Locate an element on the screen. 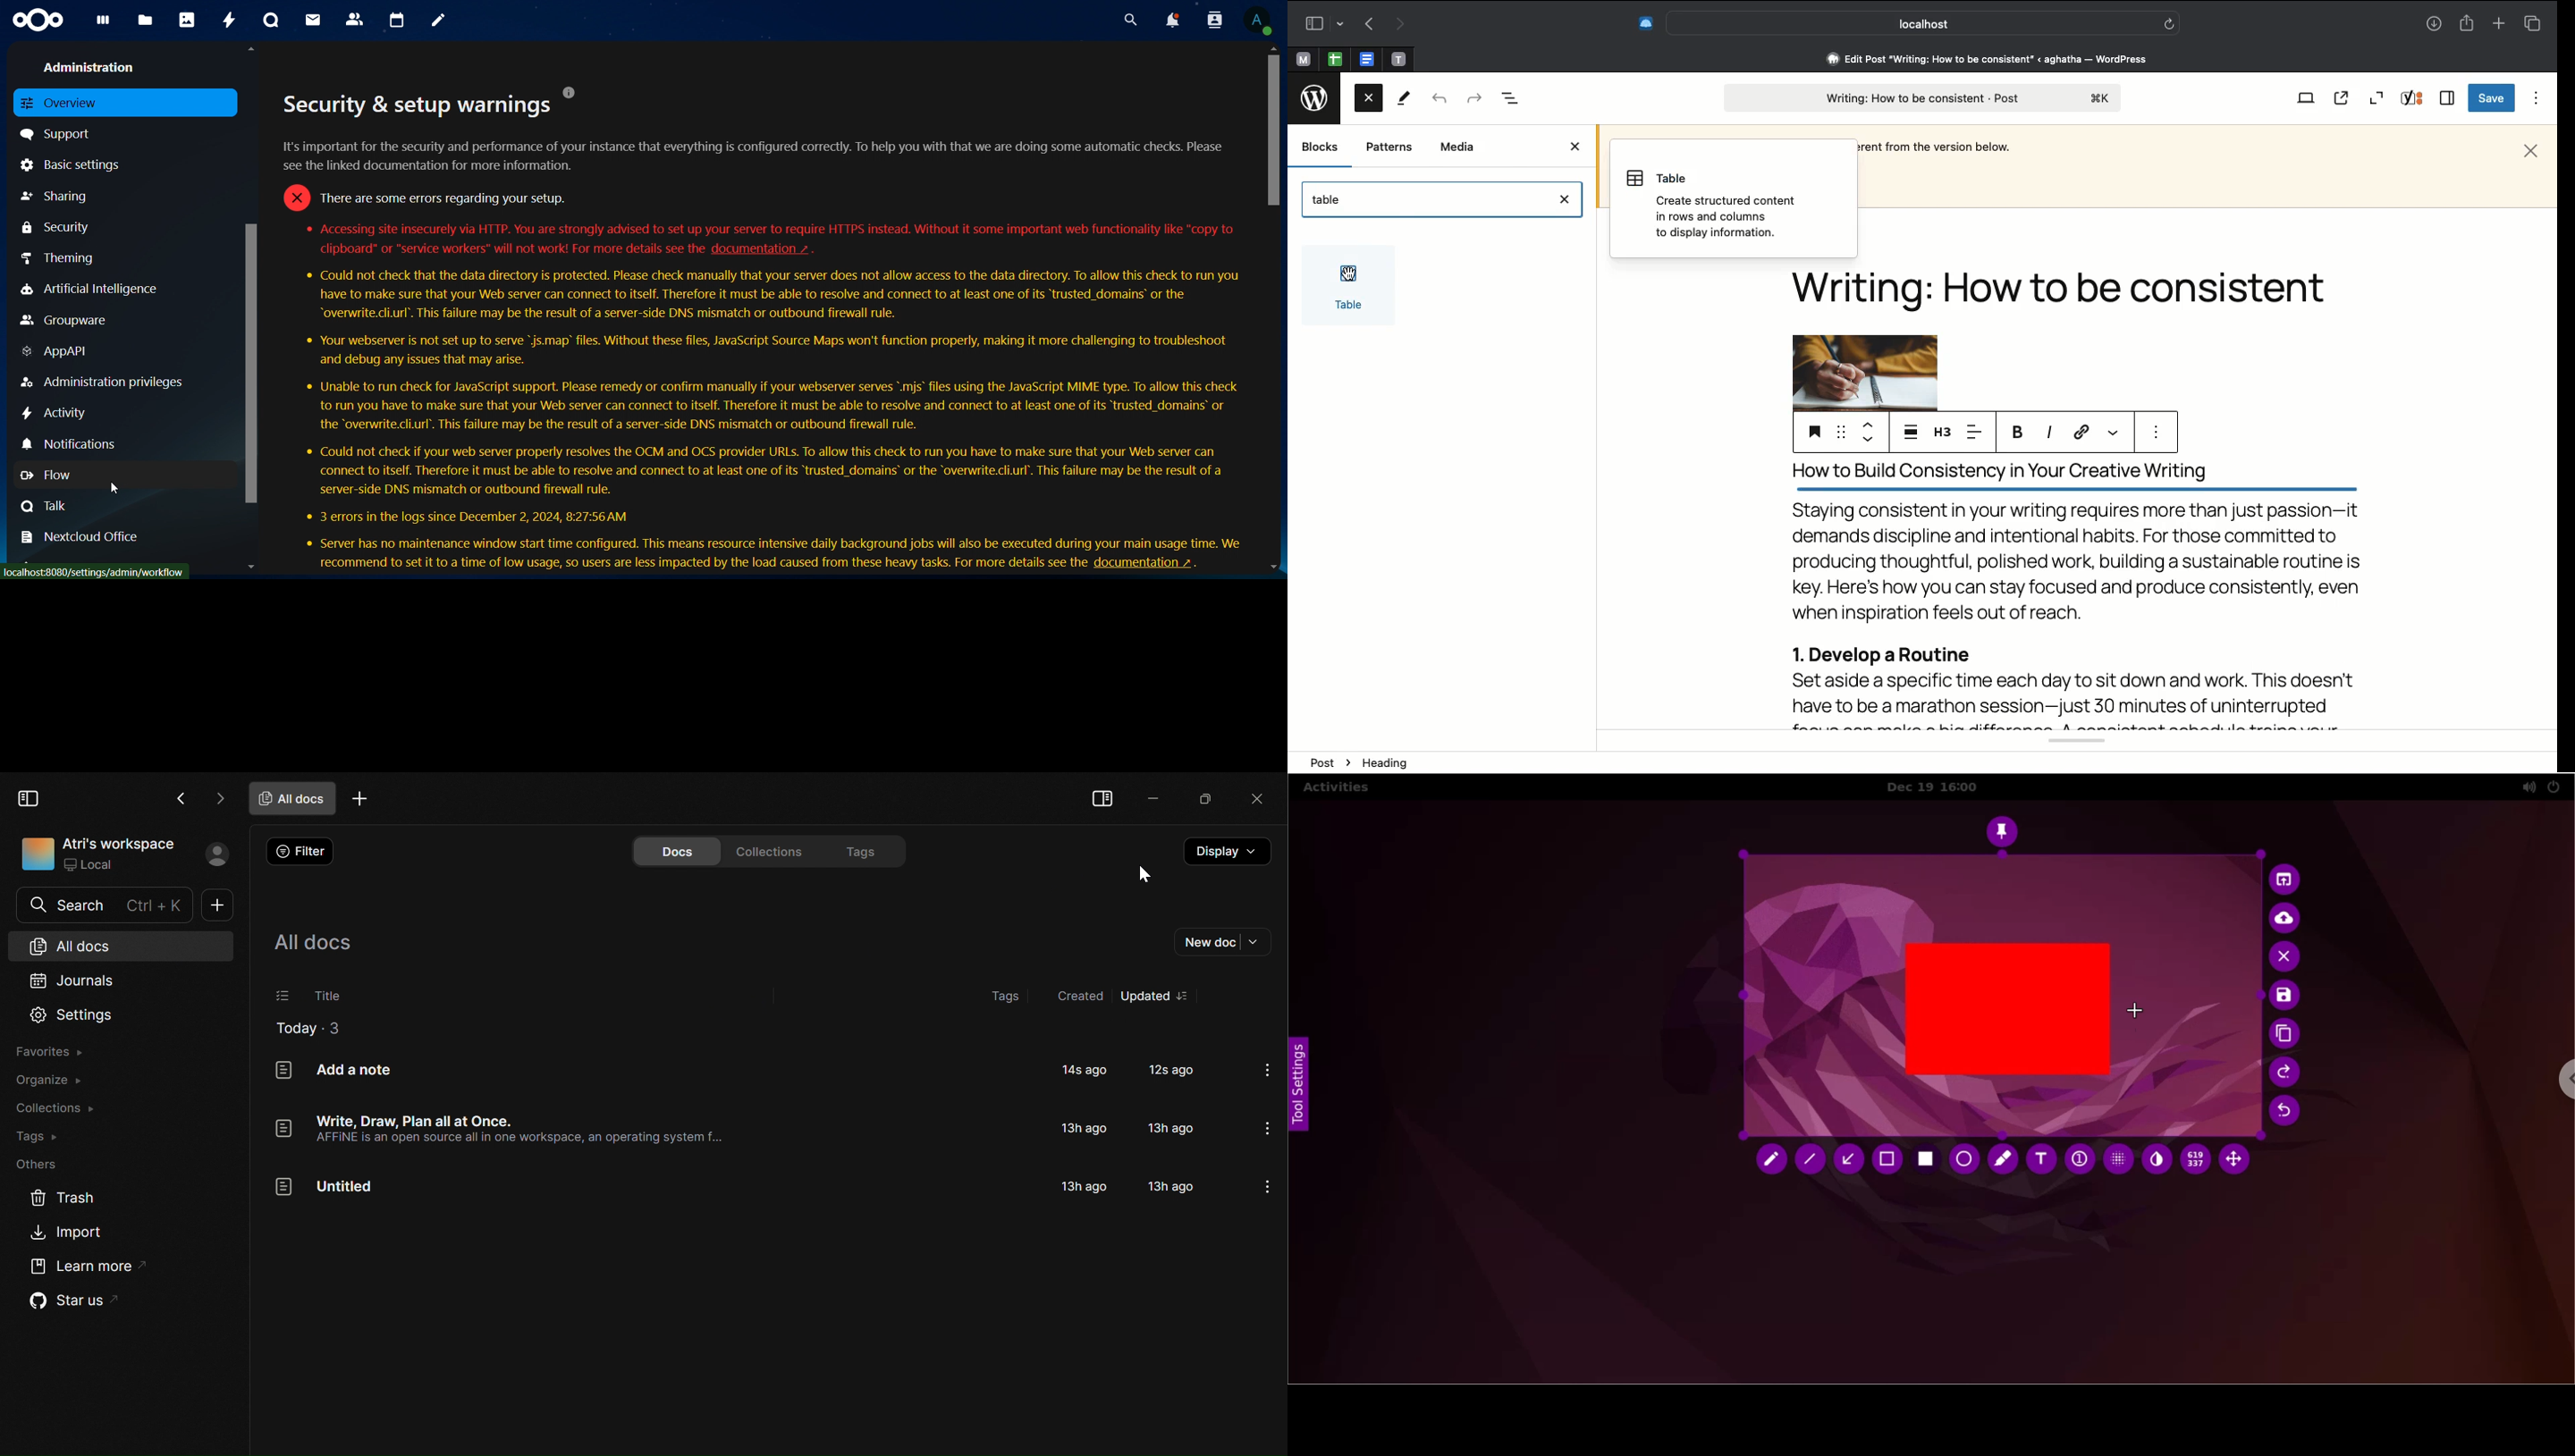 This screenshot has width=2576, height=1456. View is located at coordinates (2303, 100).